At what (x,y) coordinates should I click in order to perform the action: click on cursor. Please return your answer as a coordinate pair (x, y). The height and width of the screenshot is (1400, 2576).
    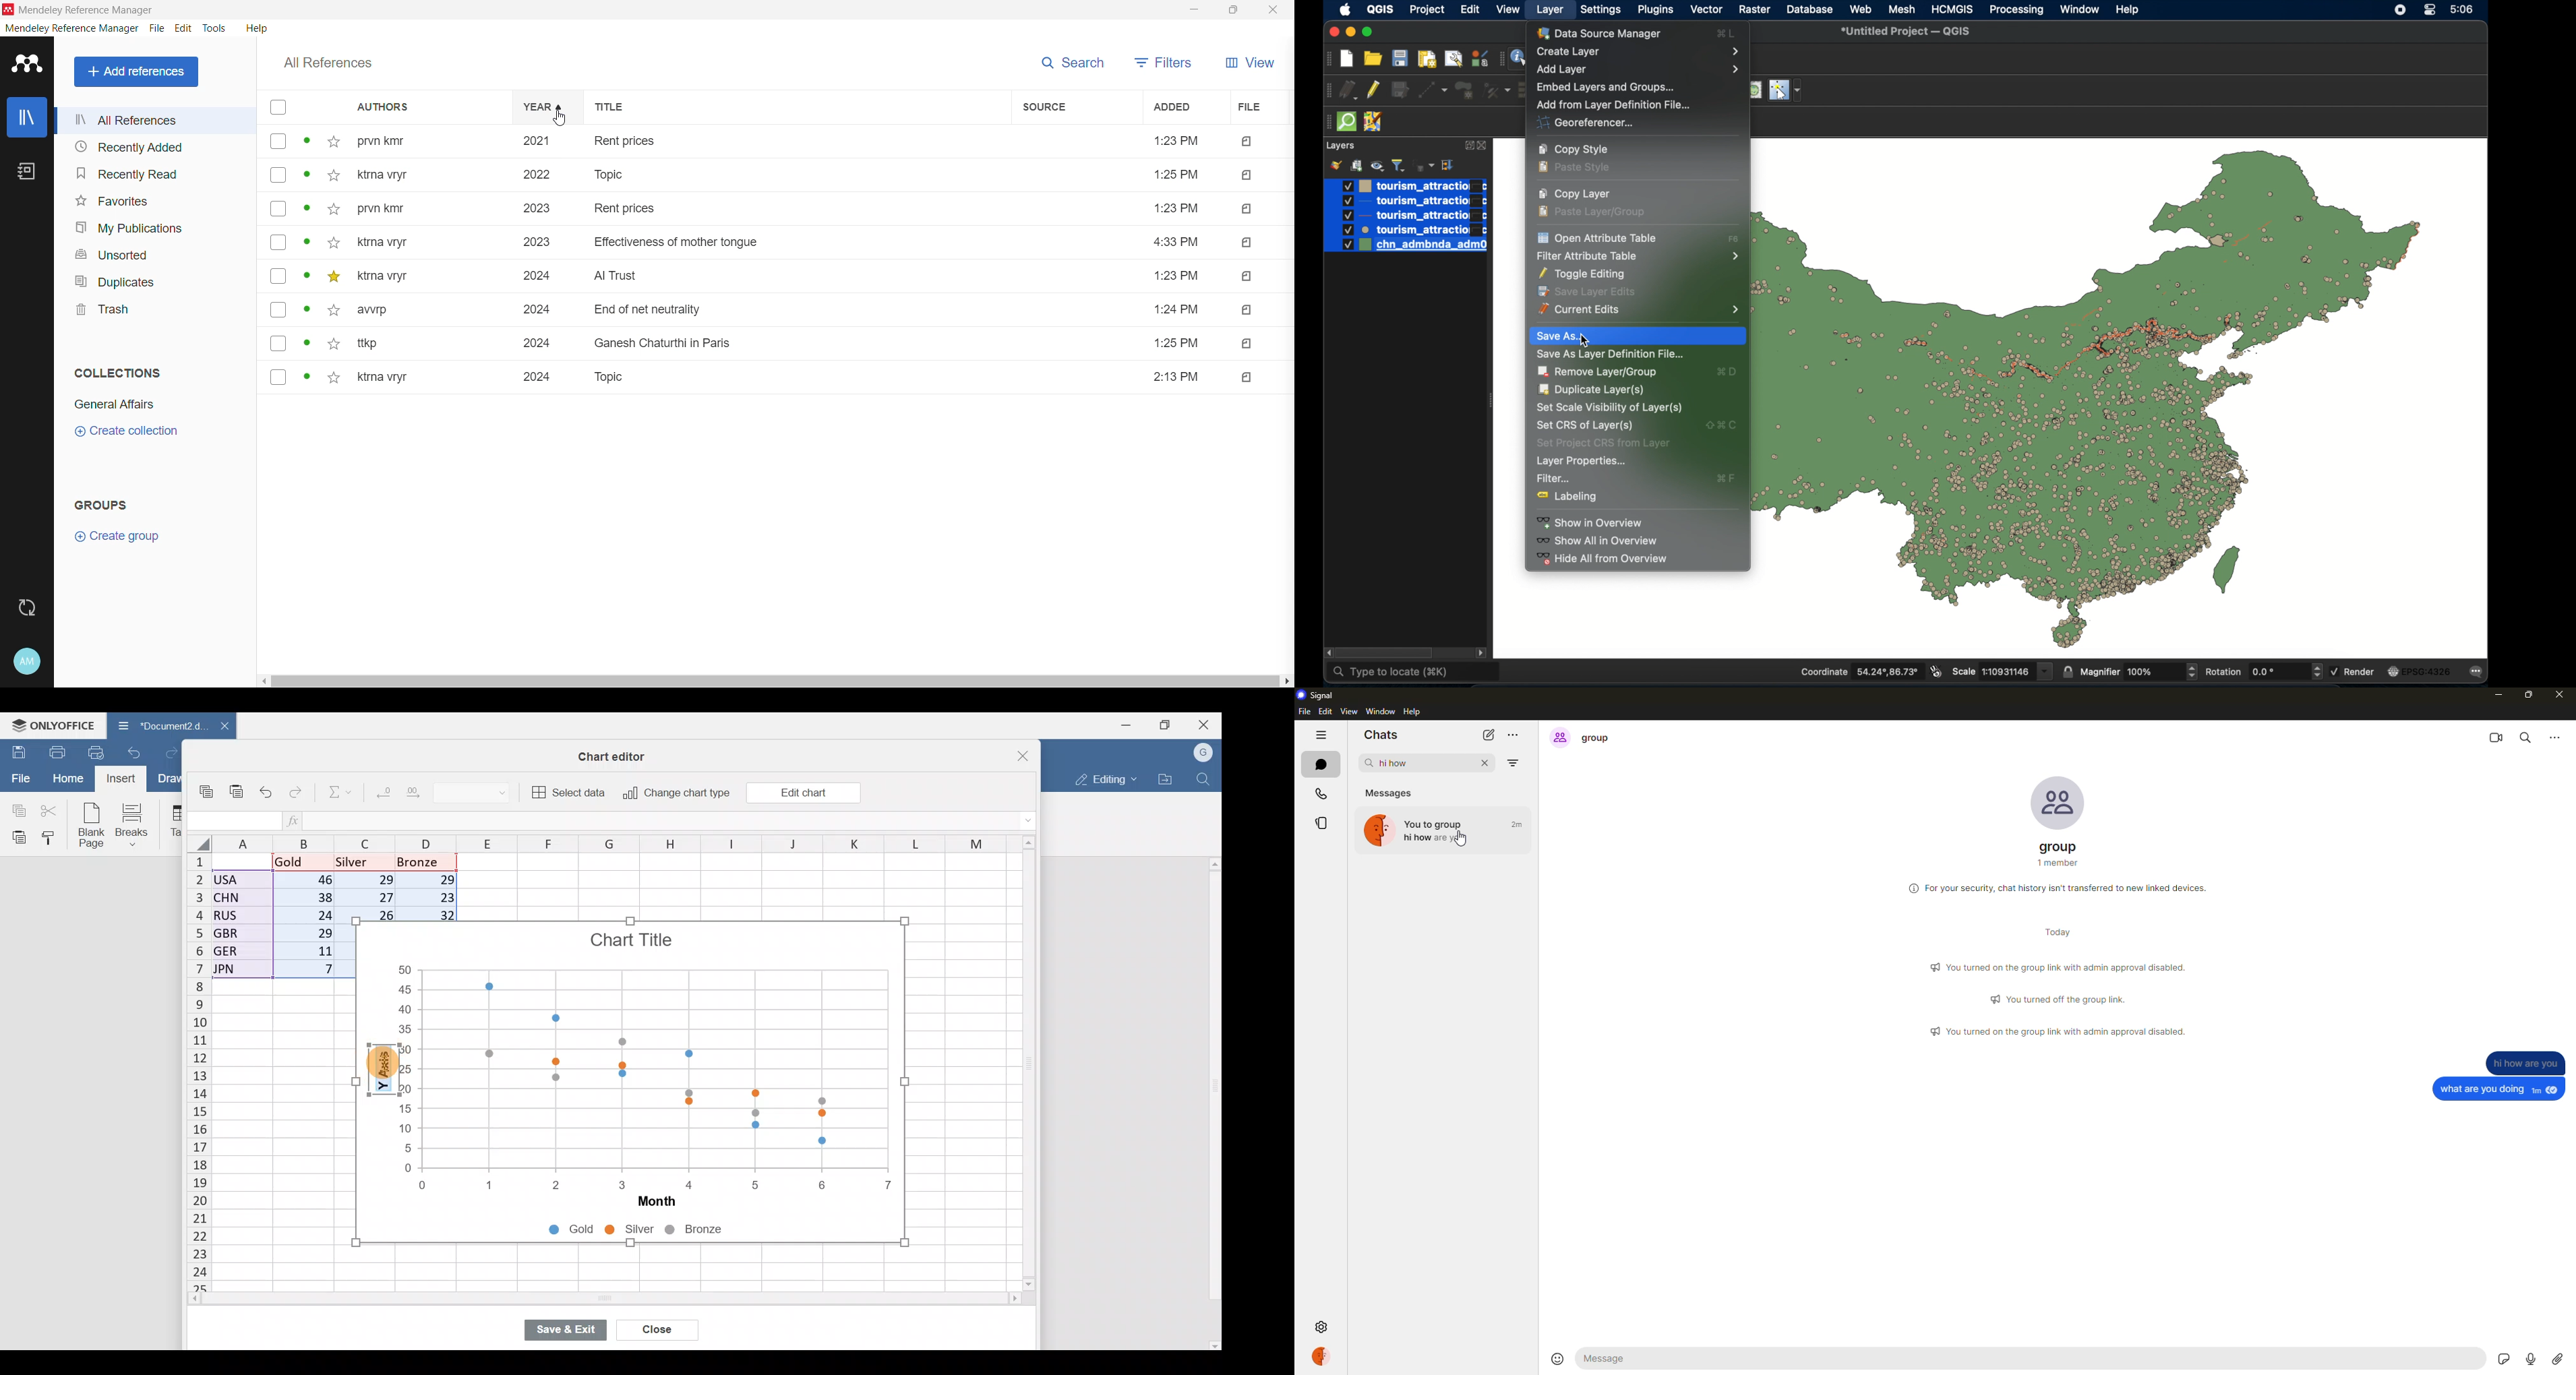
    Looking at the image, I should click on (560, 118).